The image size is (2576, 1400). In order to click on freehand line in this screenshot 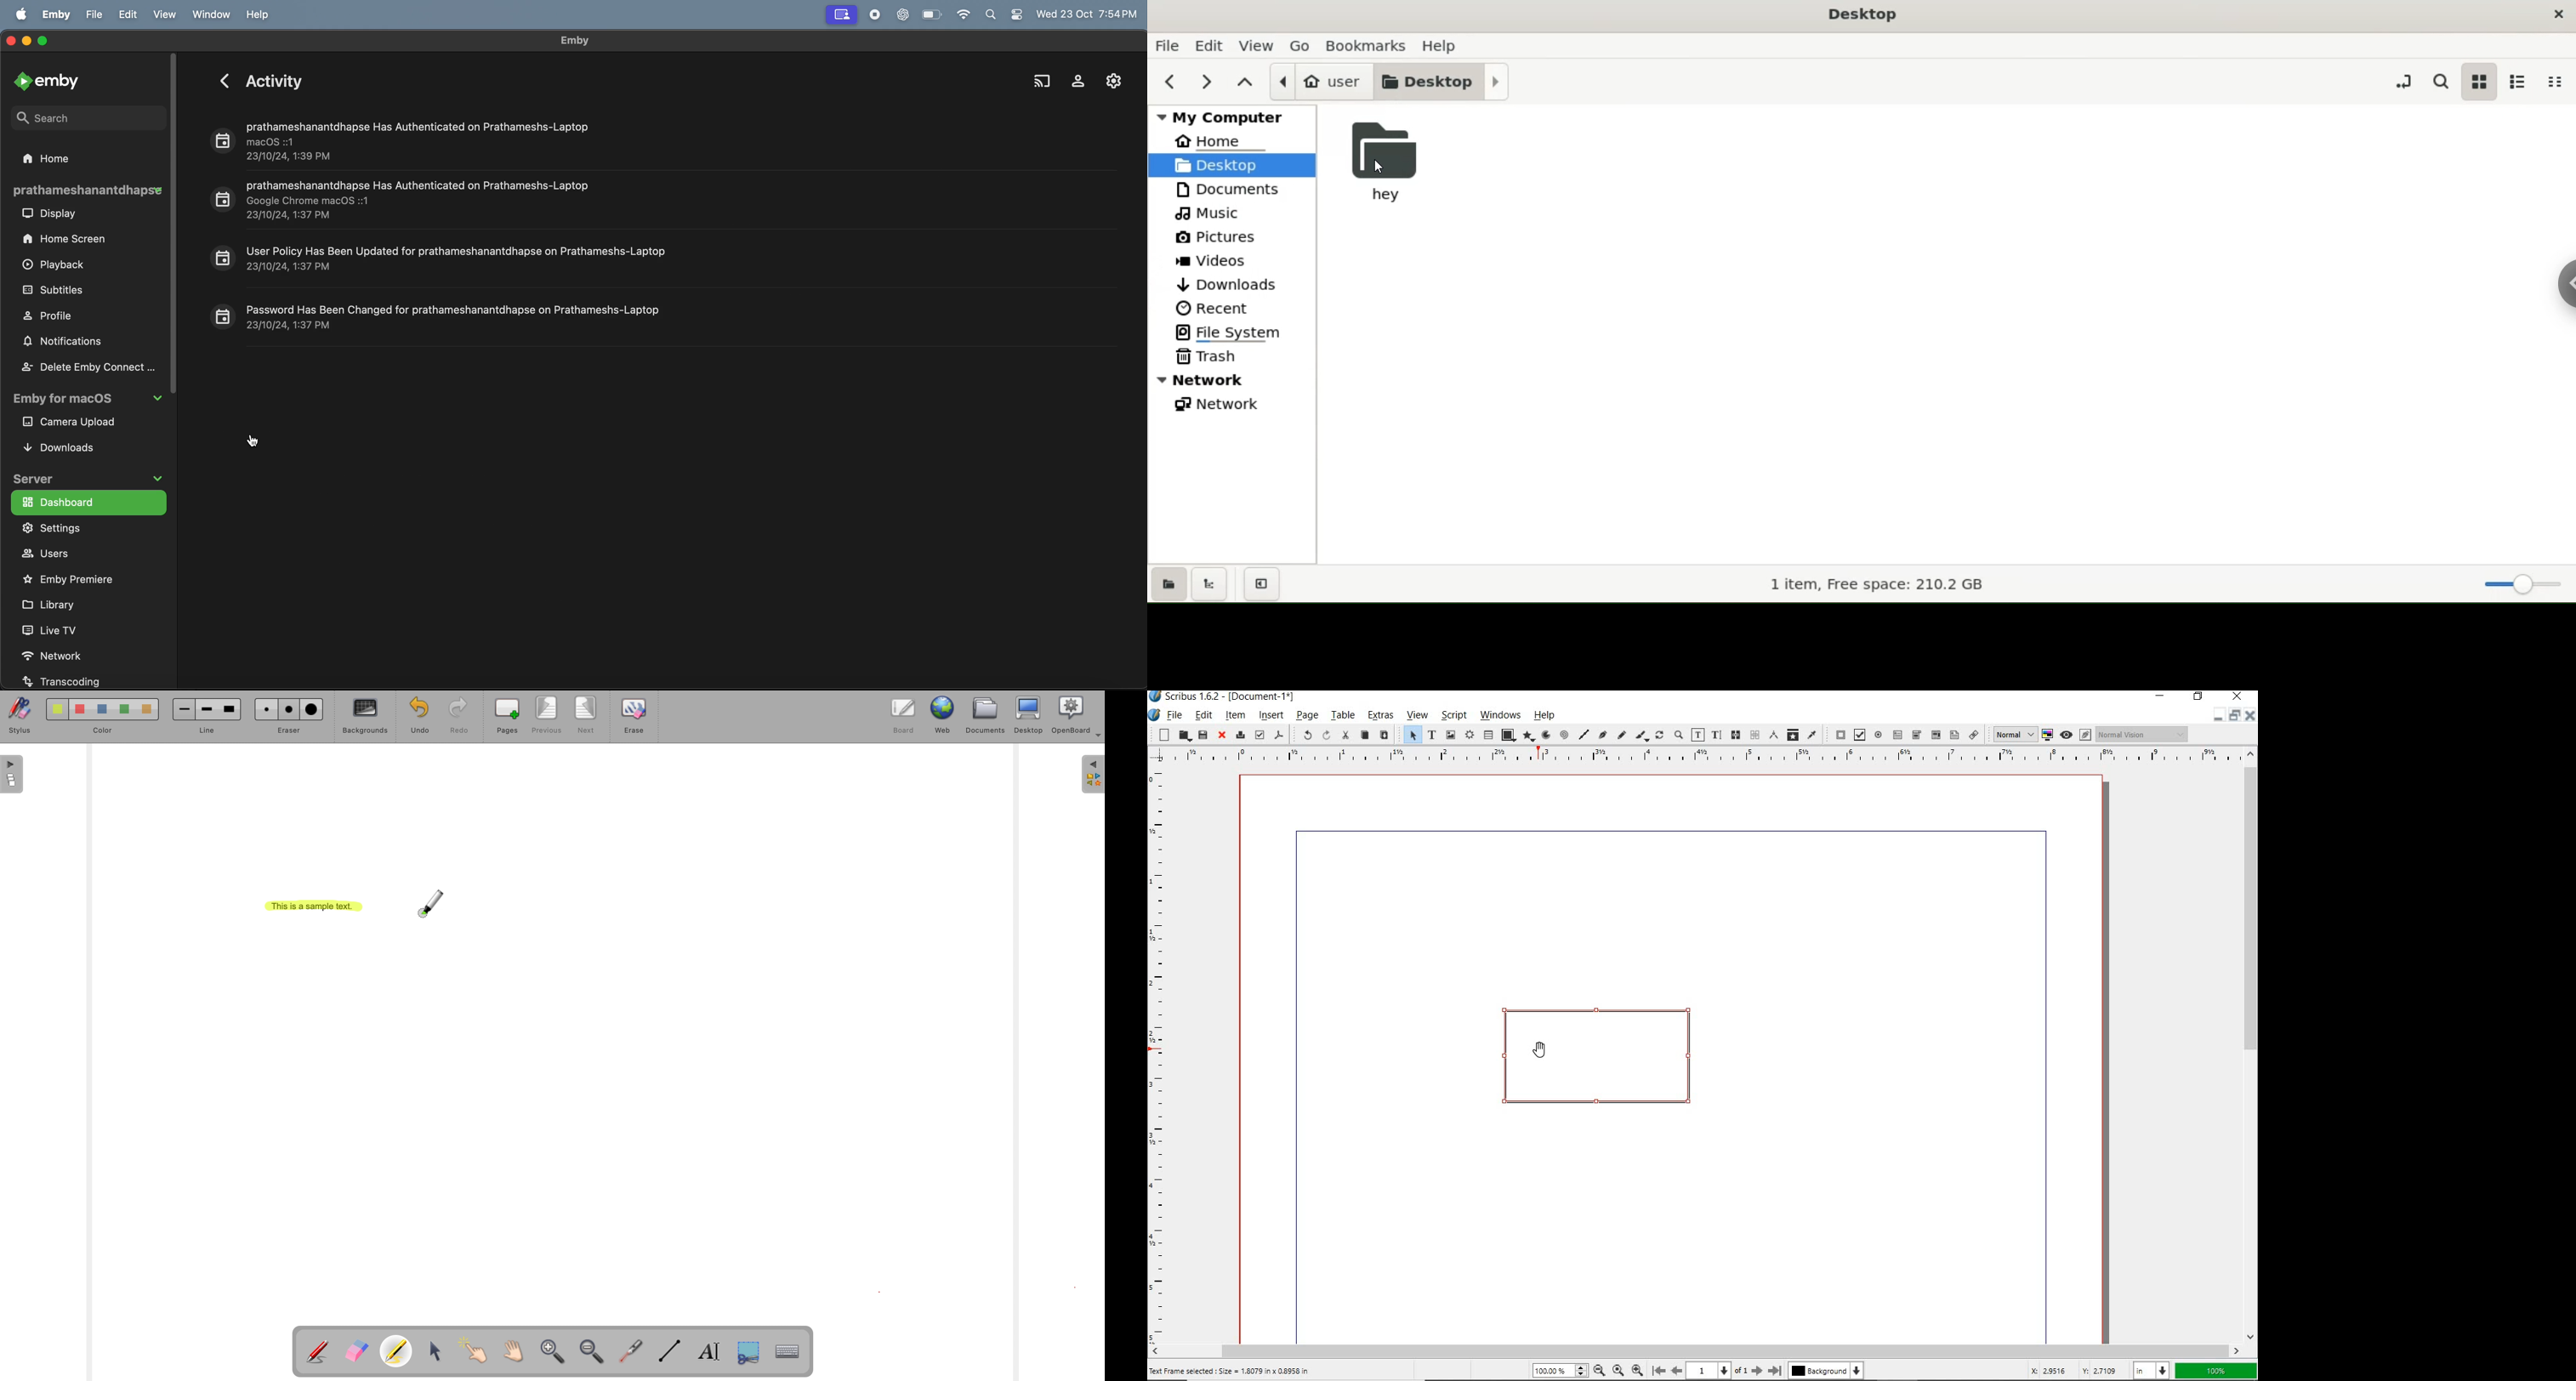, I will do `click(1622, 735)`.